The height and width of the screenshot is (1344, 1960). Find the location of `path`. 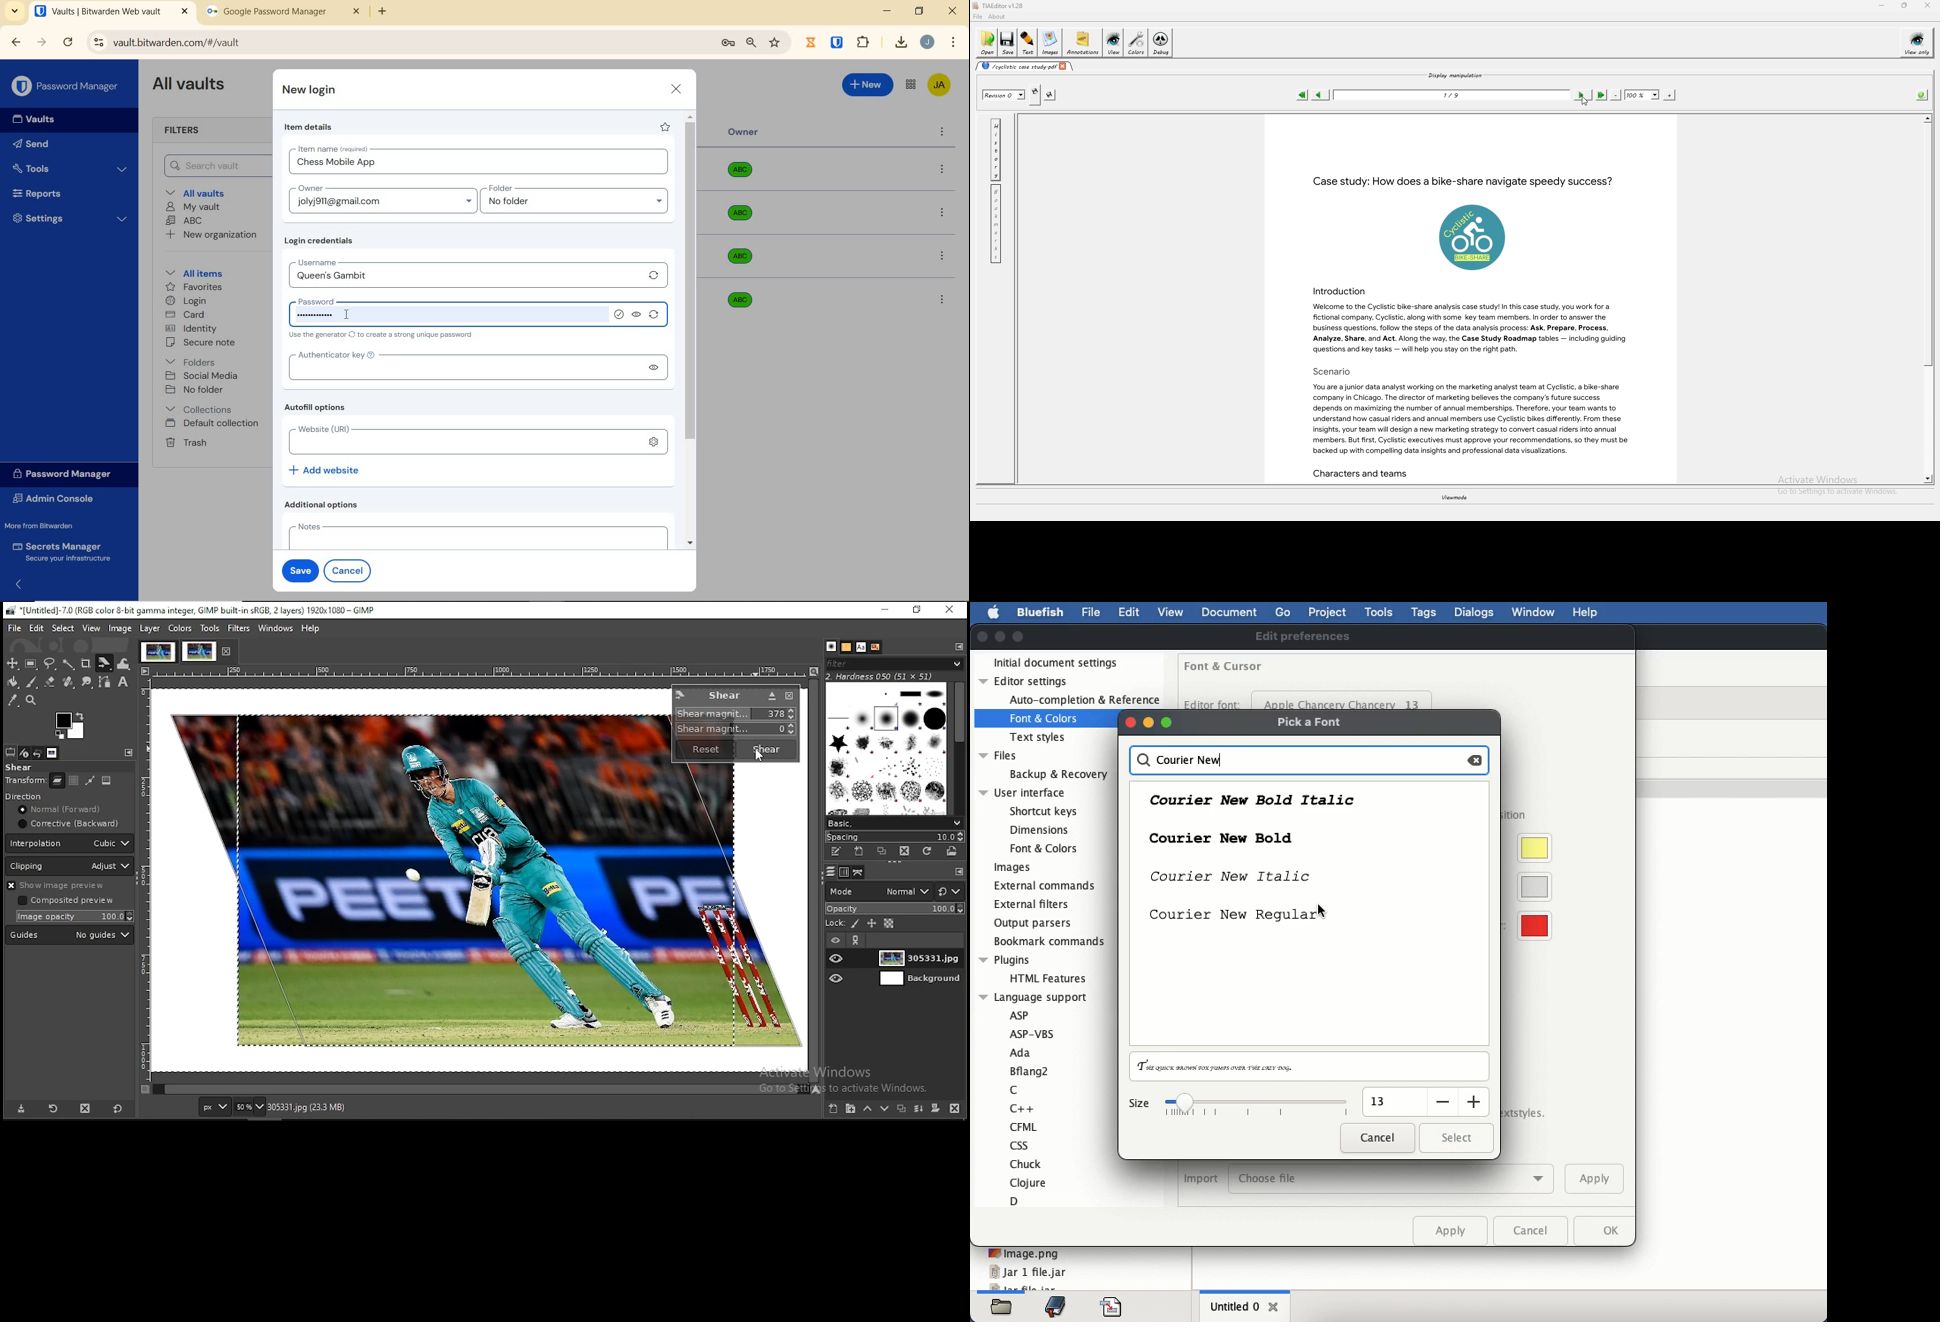

path is located at coordinates (89, 781).